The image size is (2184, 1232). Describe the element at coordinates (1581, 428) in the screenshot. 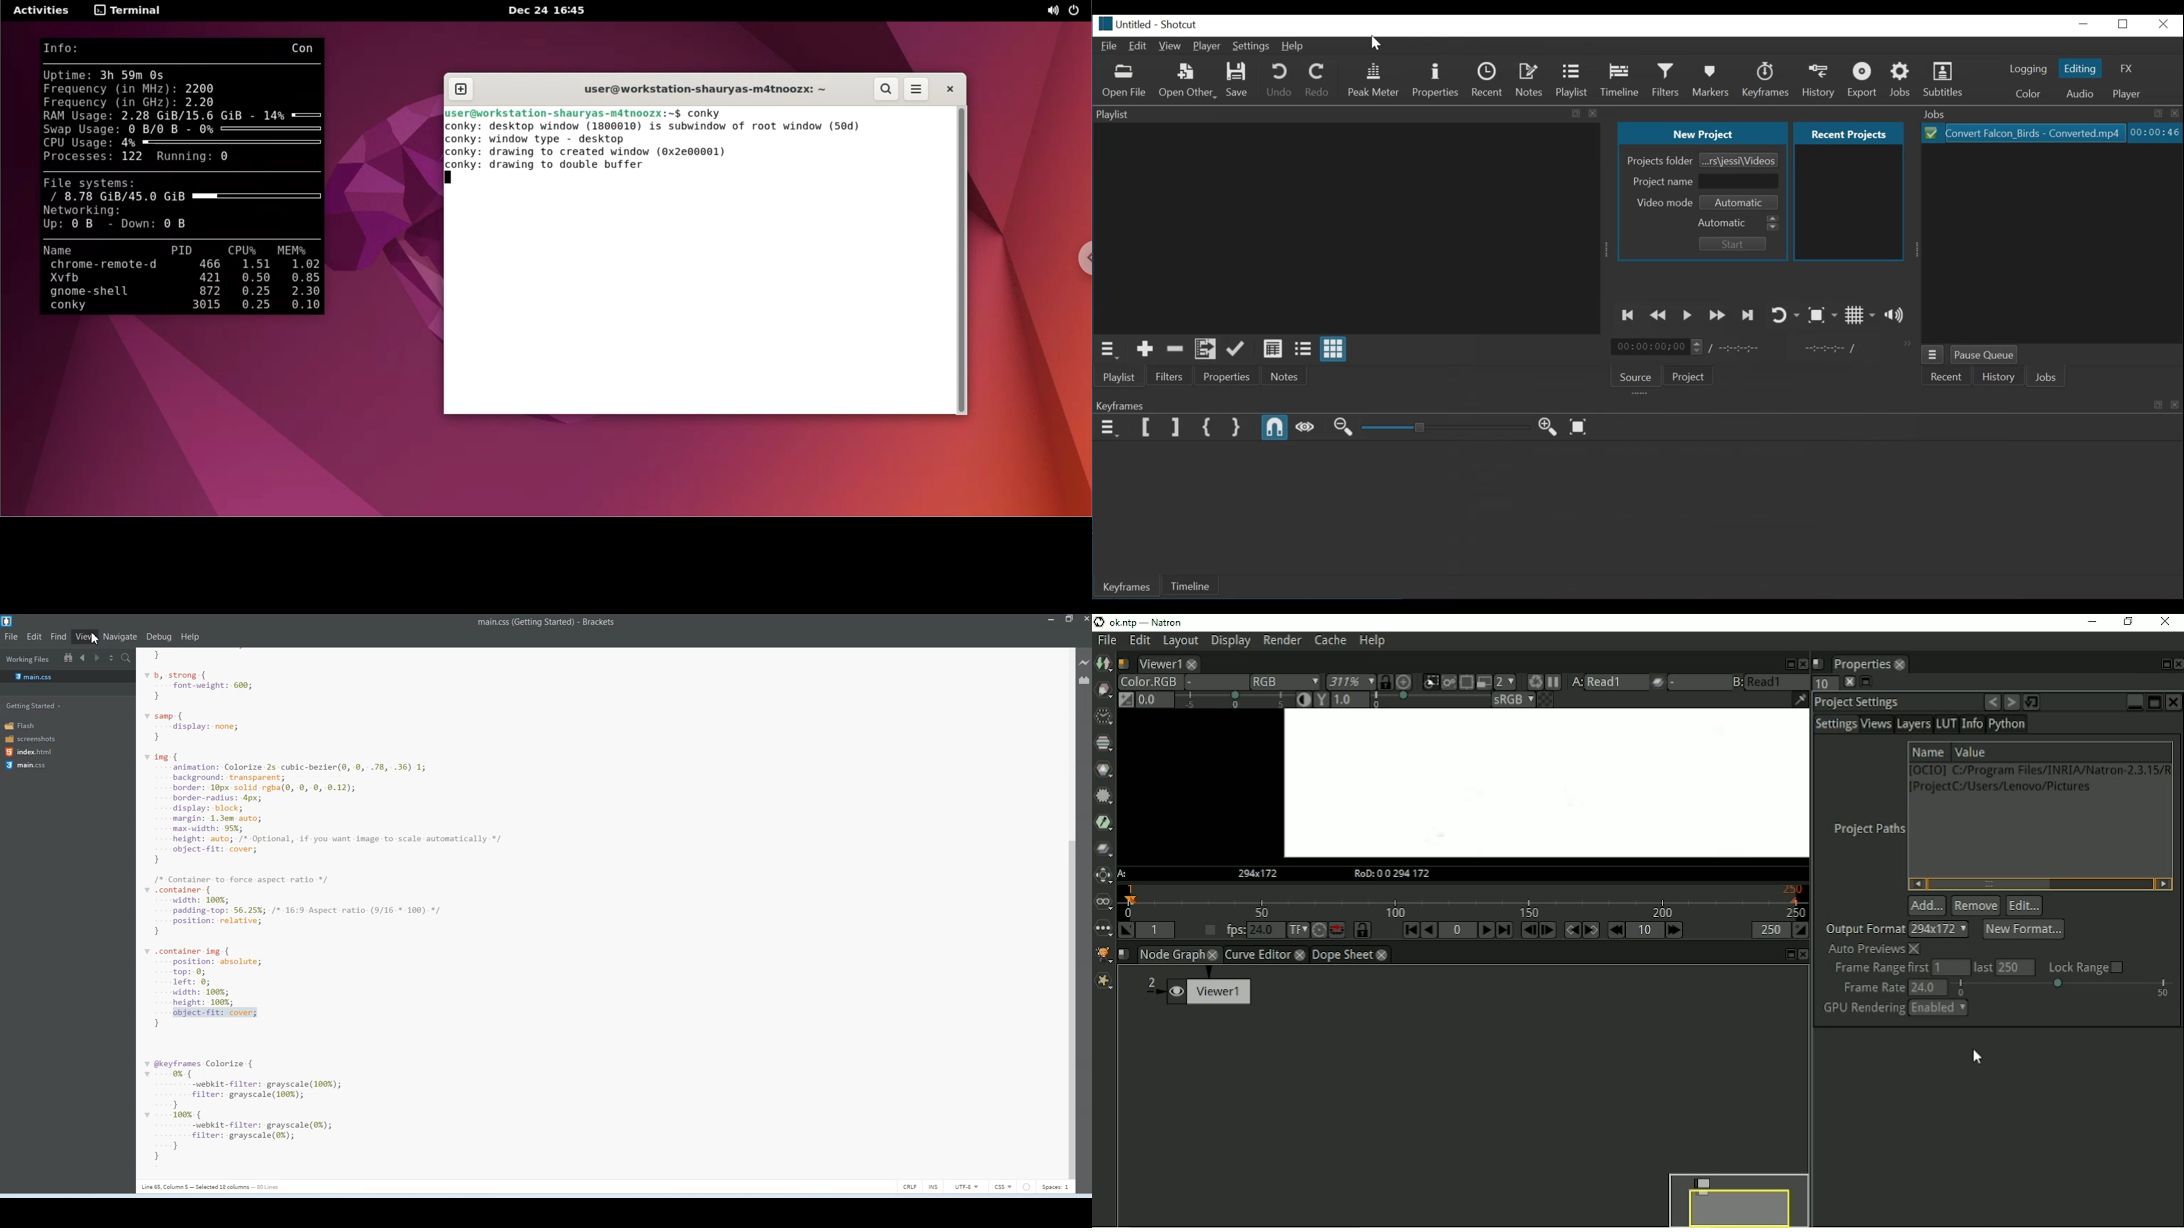

I see `Zoom Keyframe to fit ` at that location.